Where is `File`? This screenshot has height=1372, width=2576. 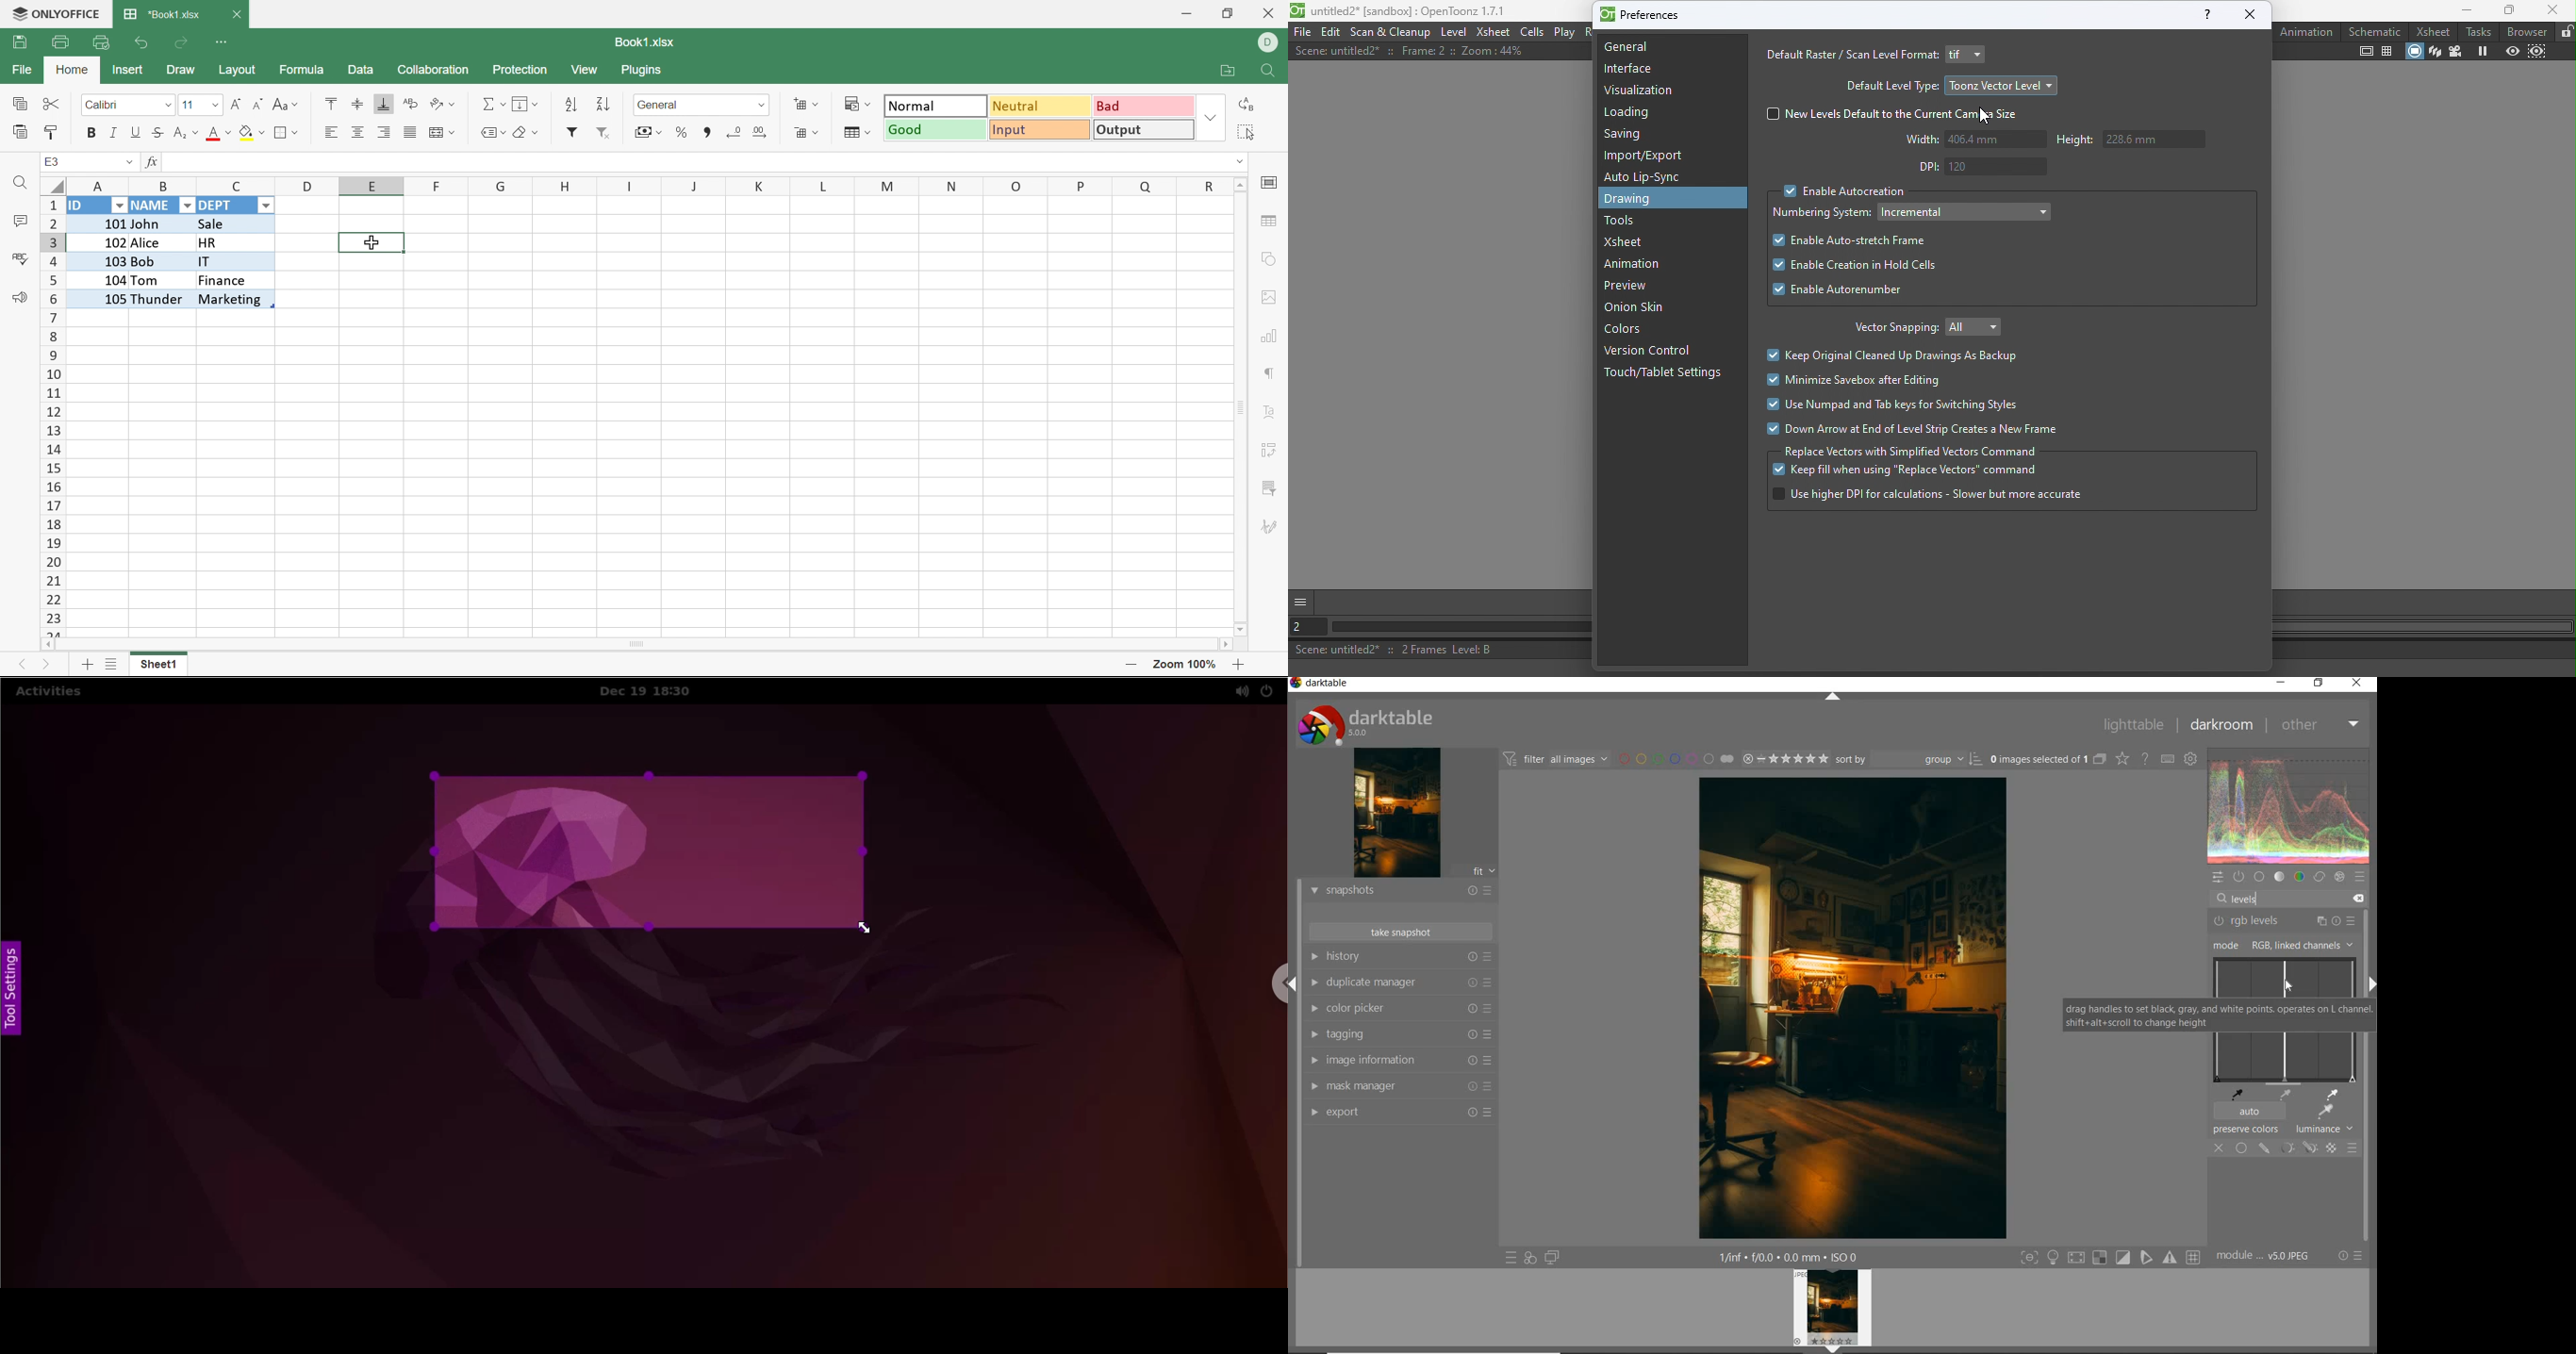
File is located at coordinates (19, 70).